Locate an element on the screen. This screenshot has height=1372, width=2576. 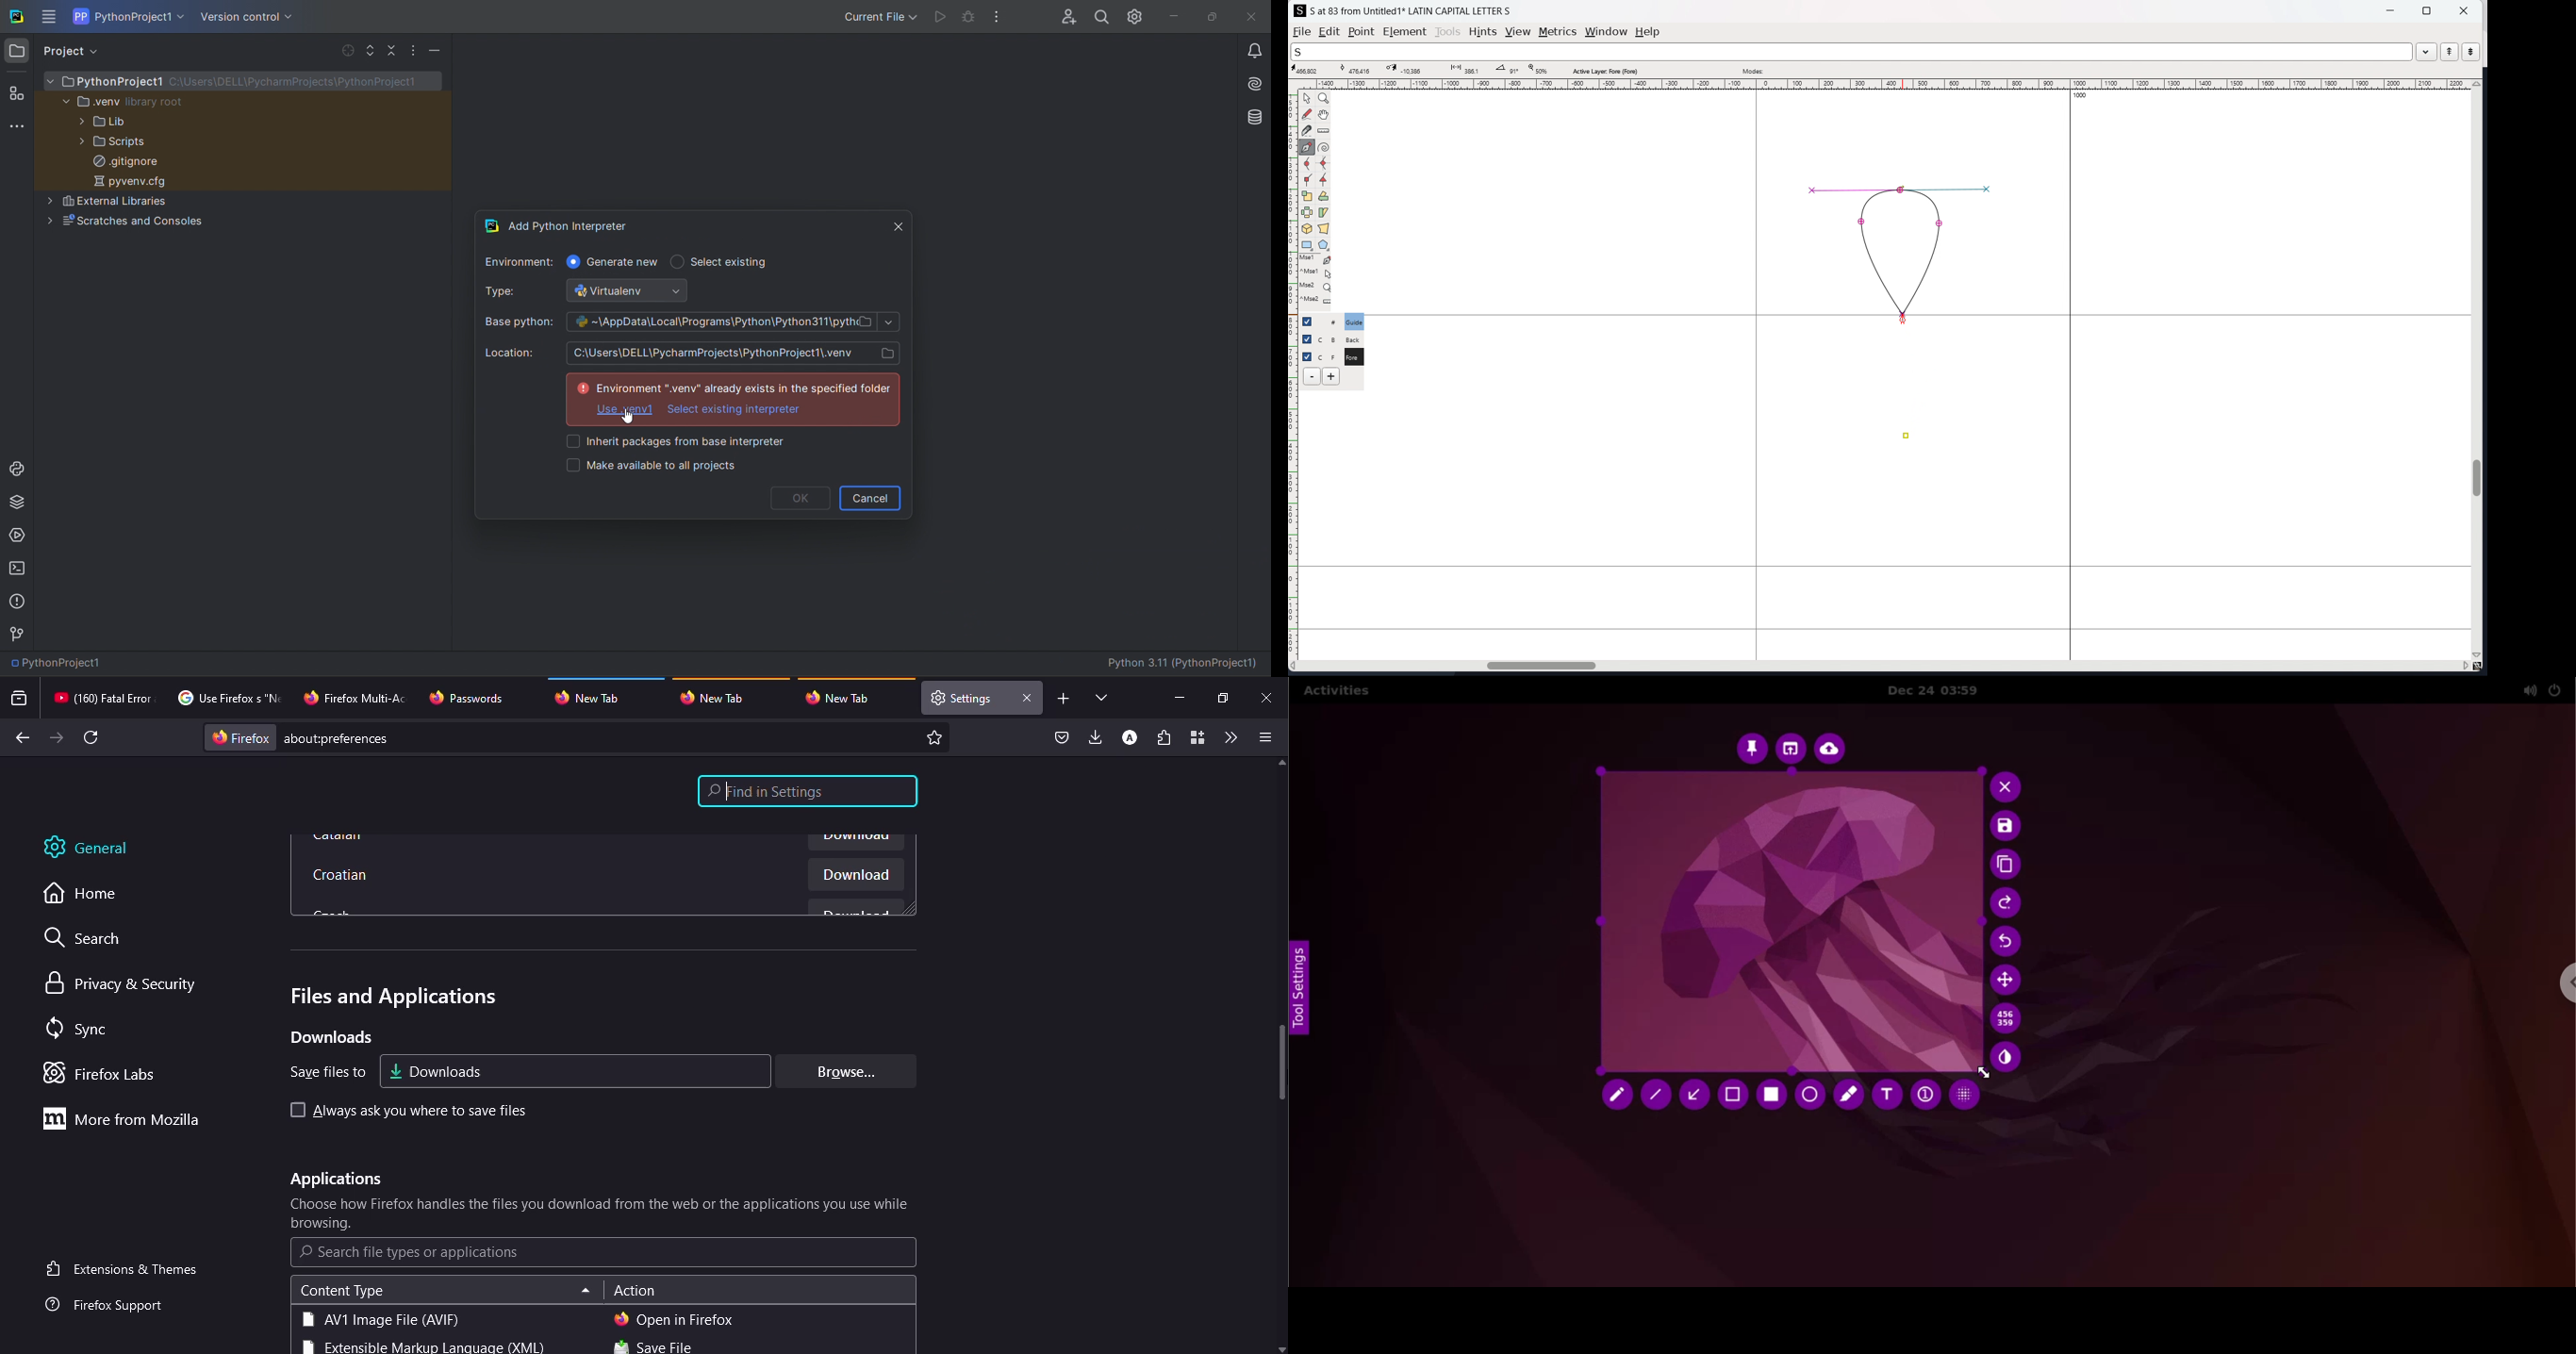
tab is located at coordinates (596, 695).